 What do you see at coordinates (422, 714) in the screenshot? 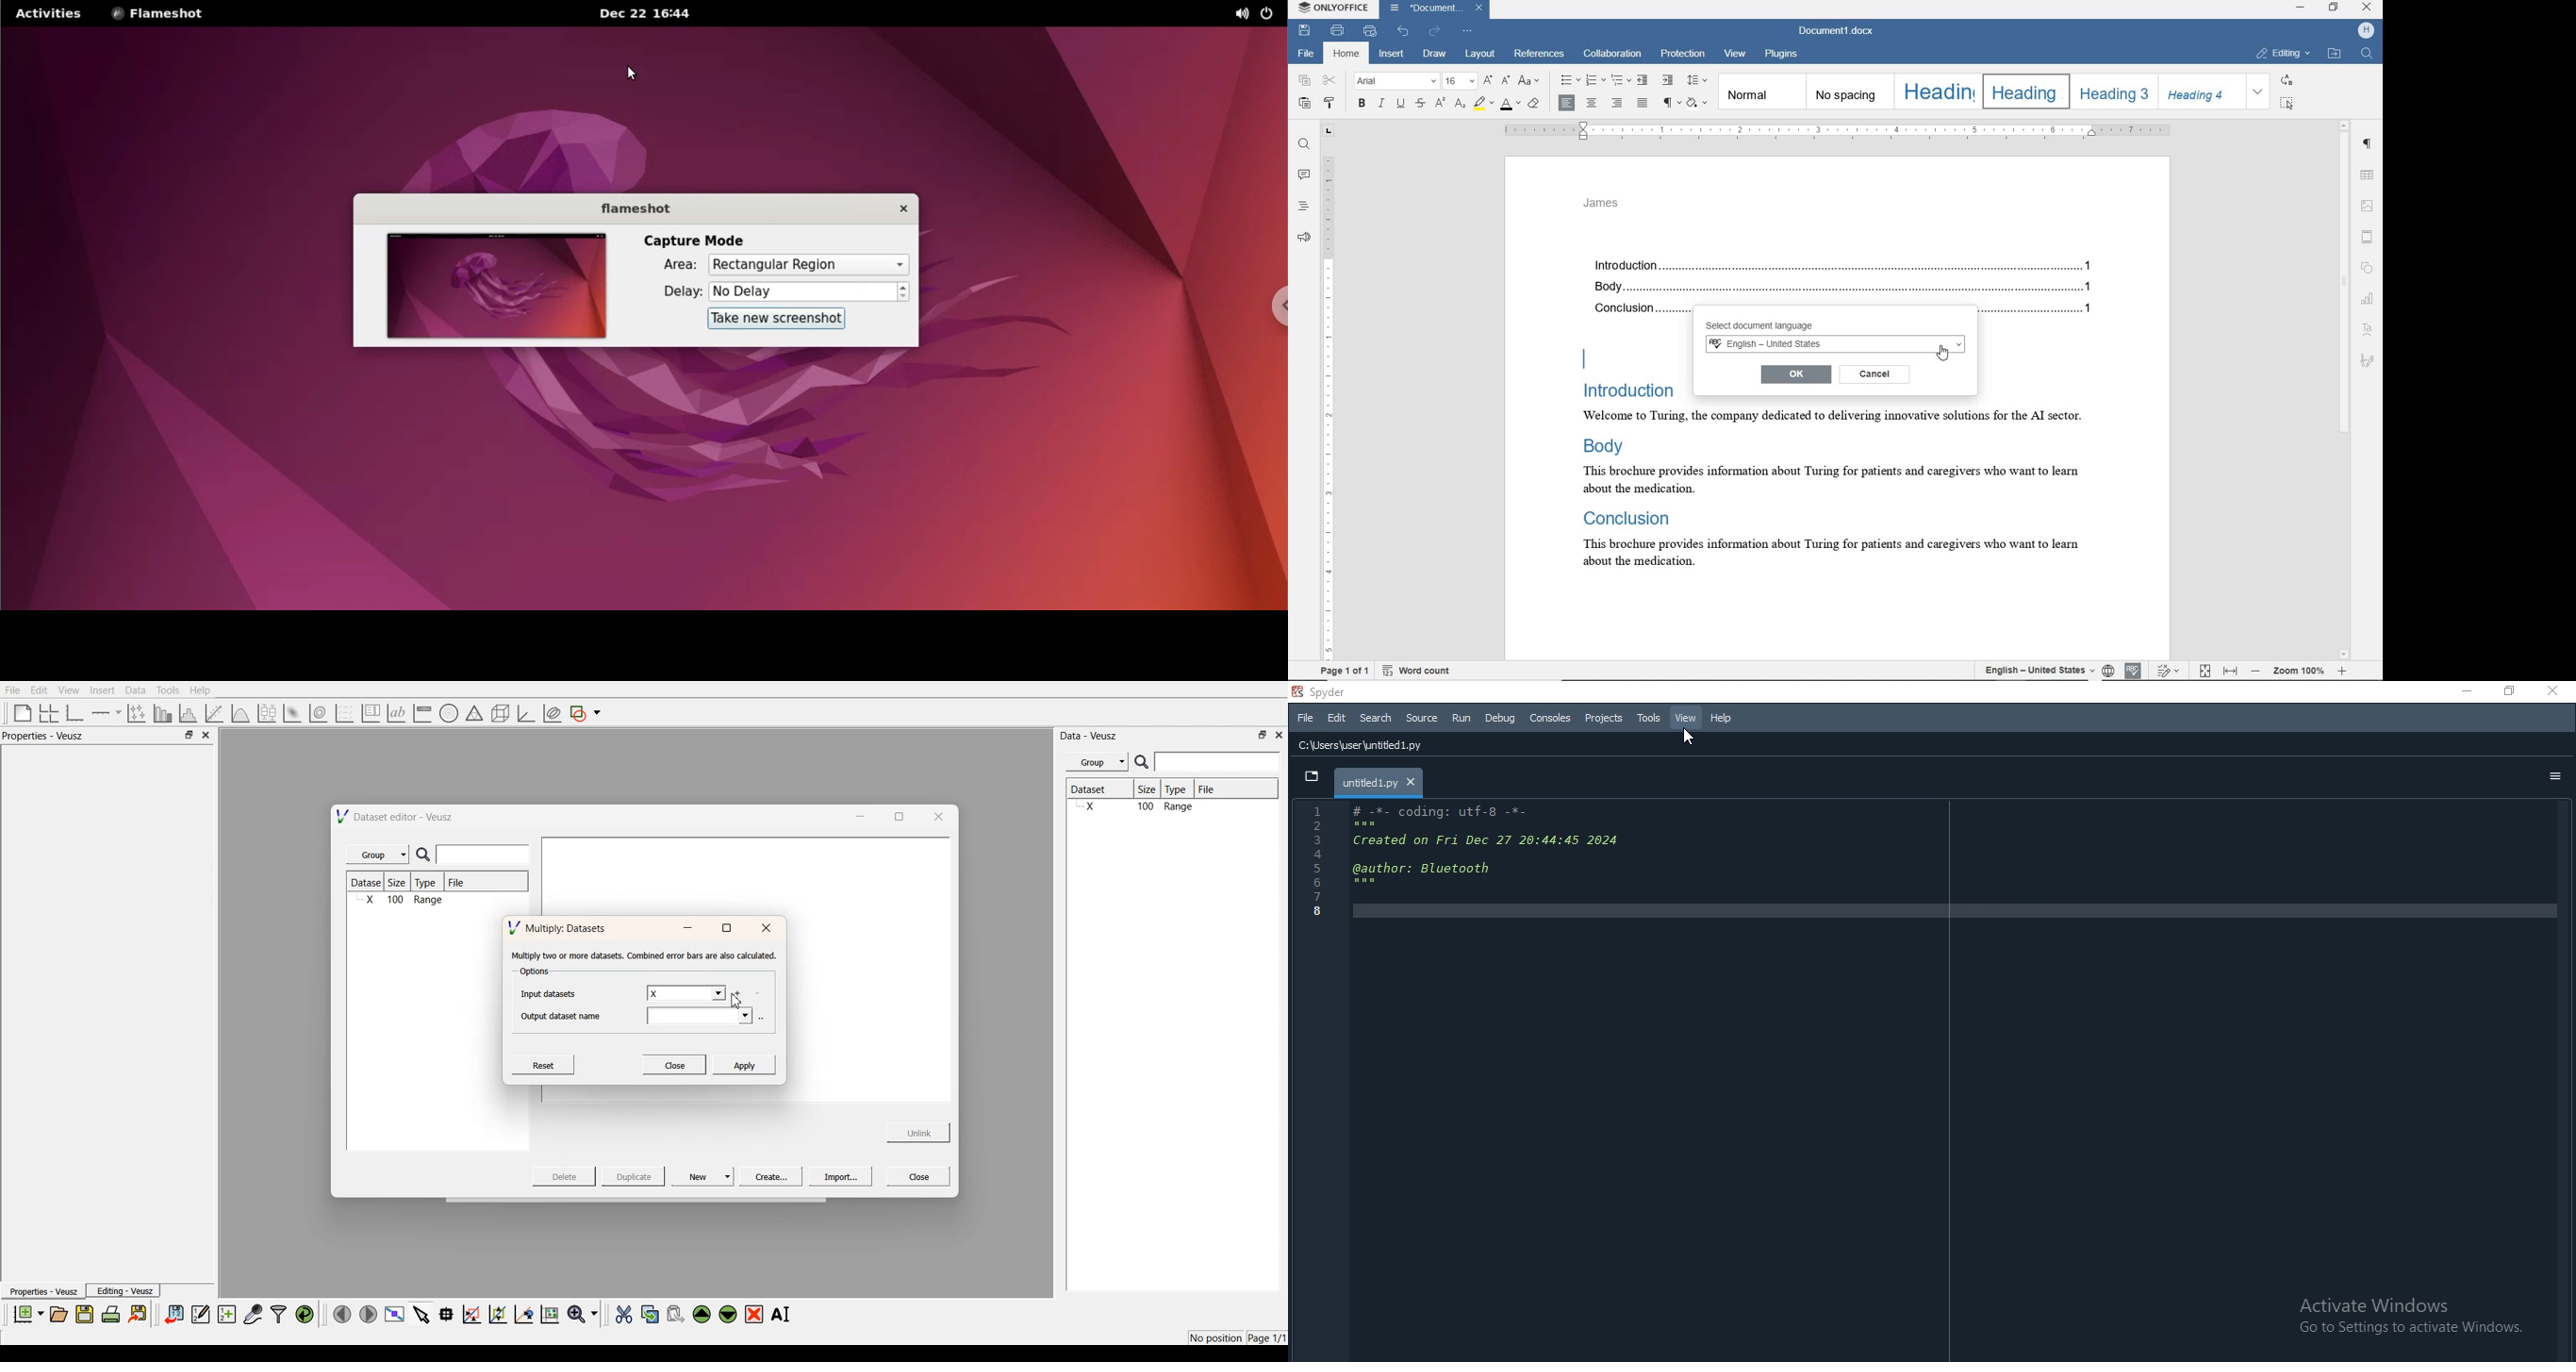
I see `image color bar` at bounding box center [422, 714].